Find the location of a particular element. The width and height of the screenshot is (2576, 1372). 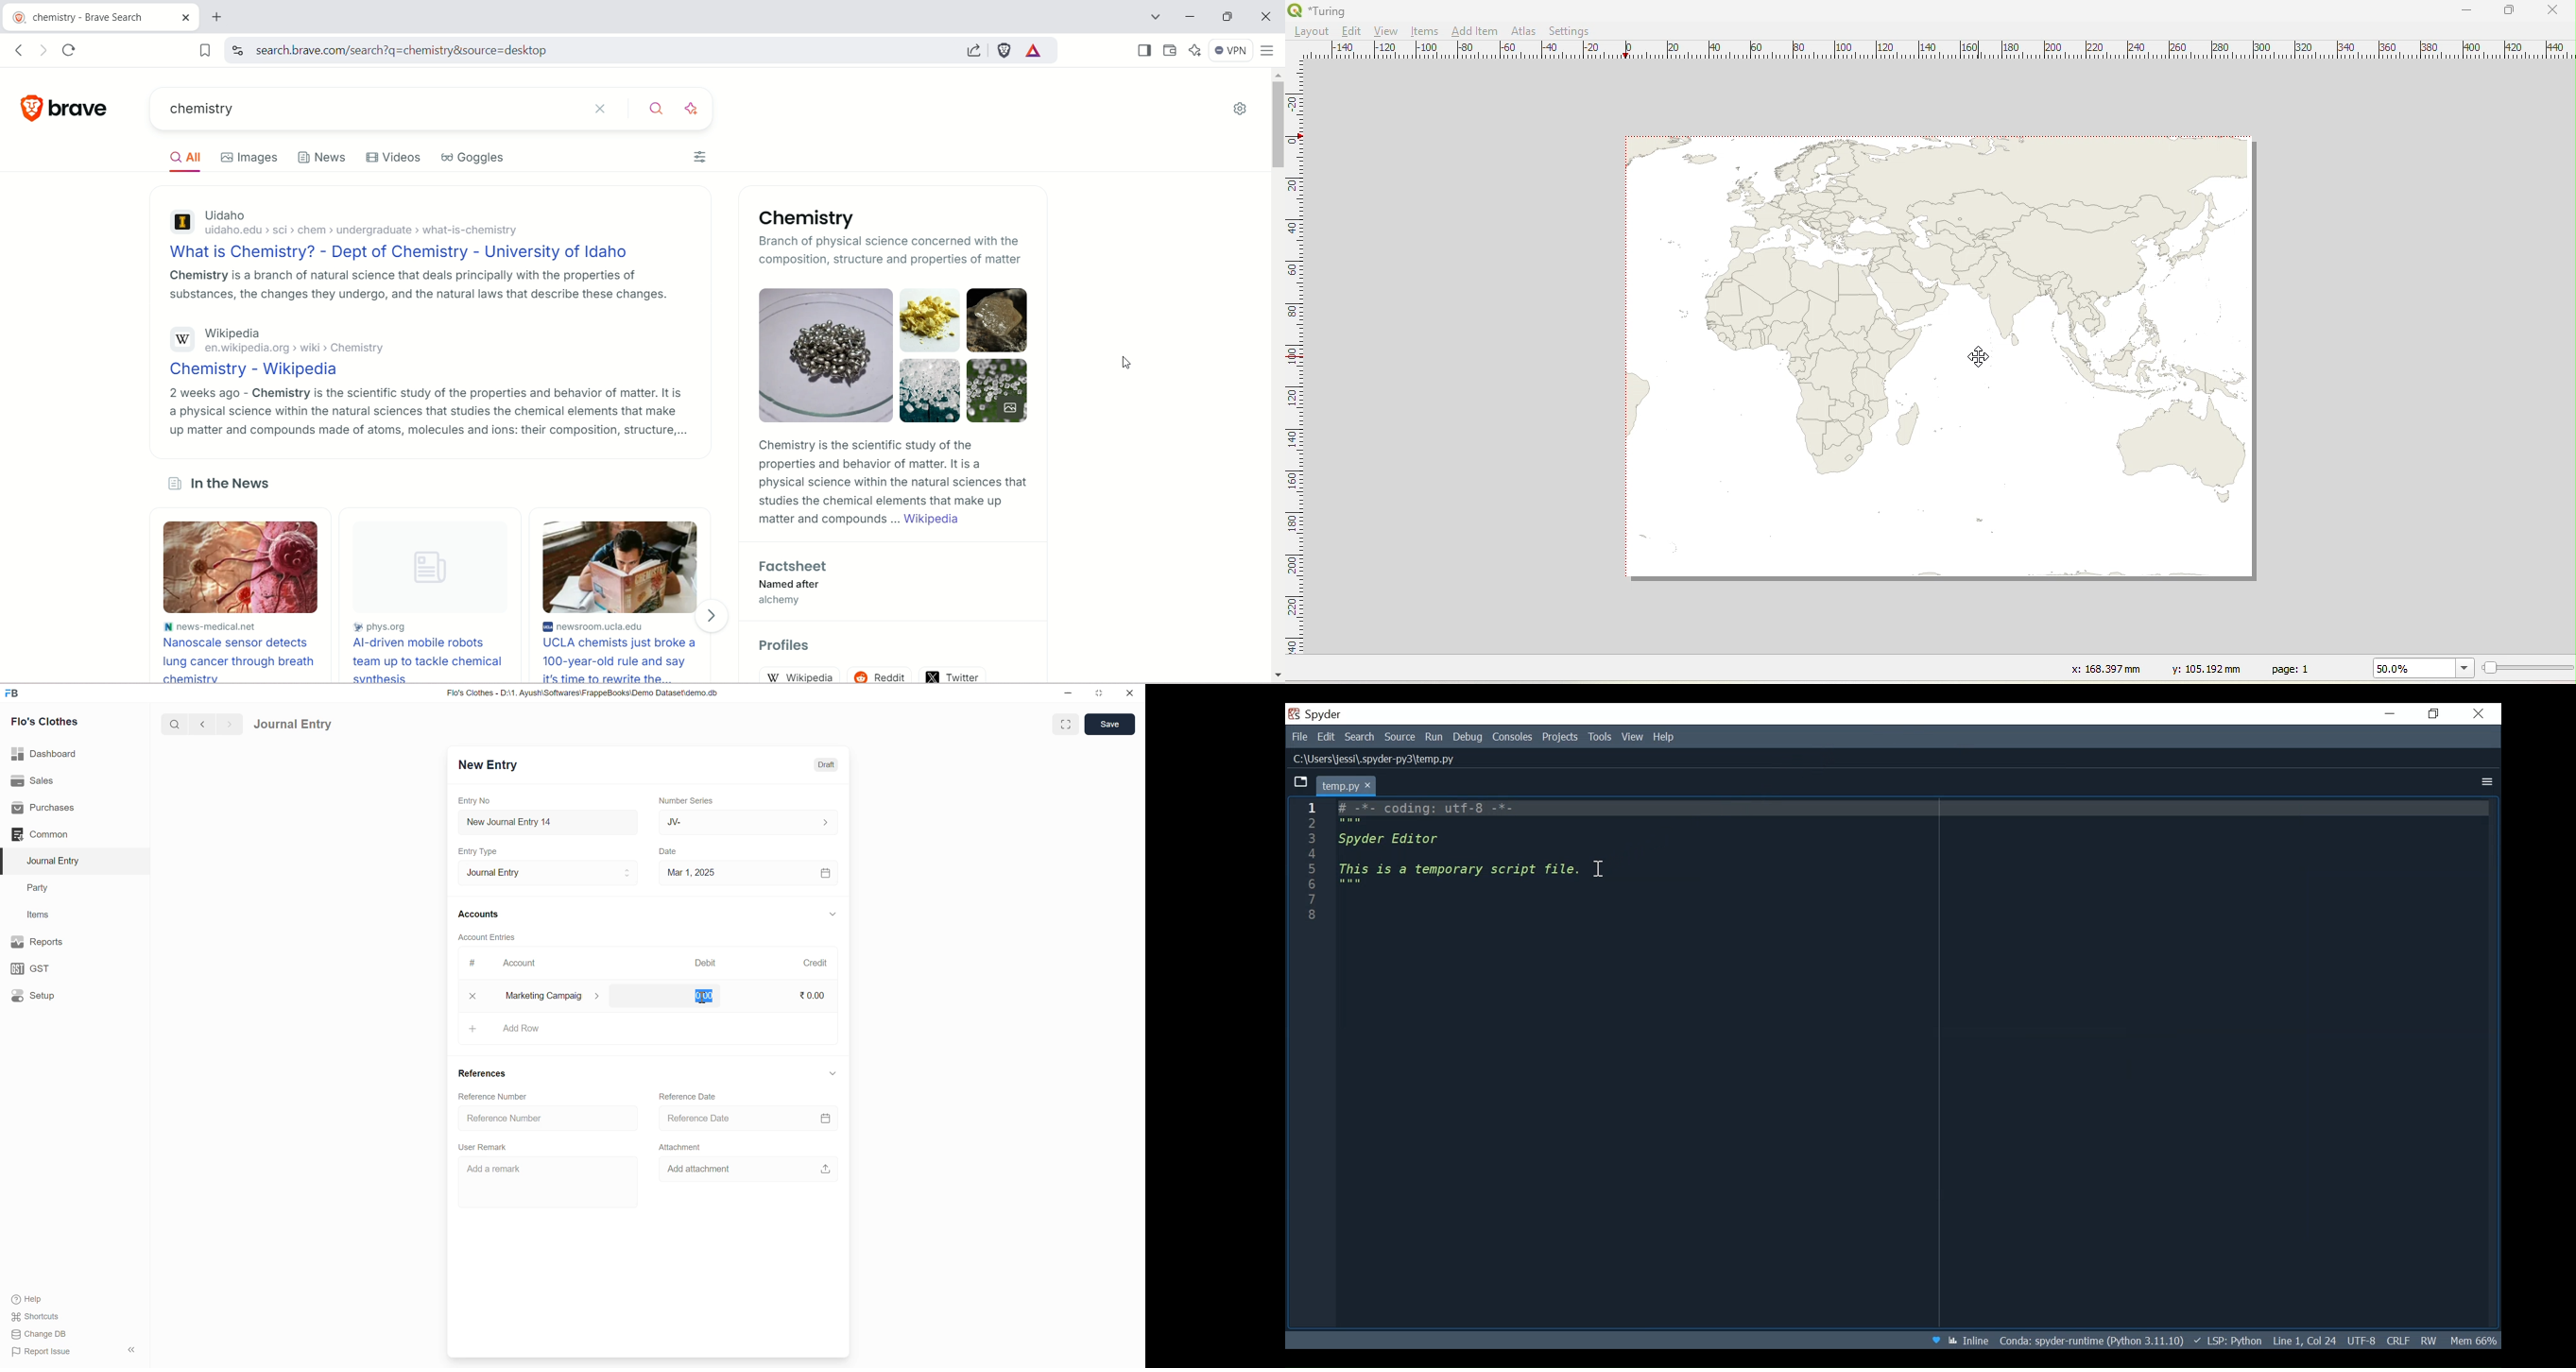

Shortcuts is located at coordinates (39, 1317).